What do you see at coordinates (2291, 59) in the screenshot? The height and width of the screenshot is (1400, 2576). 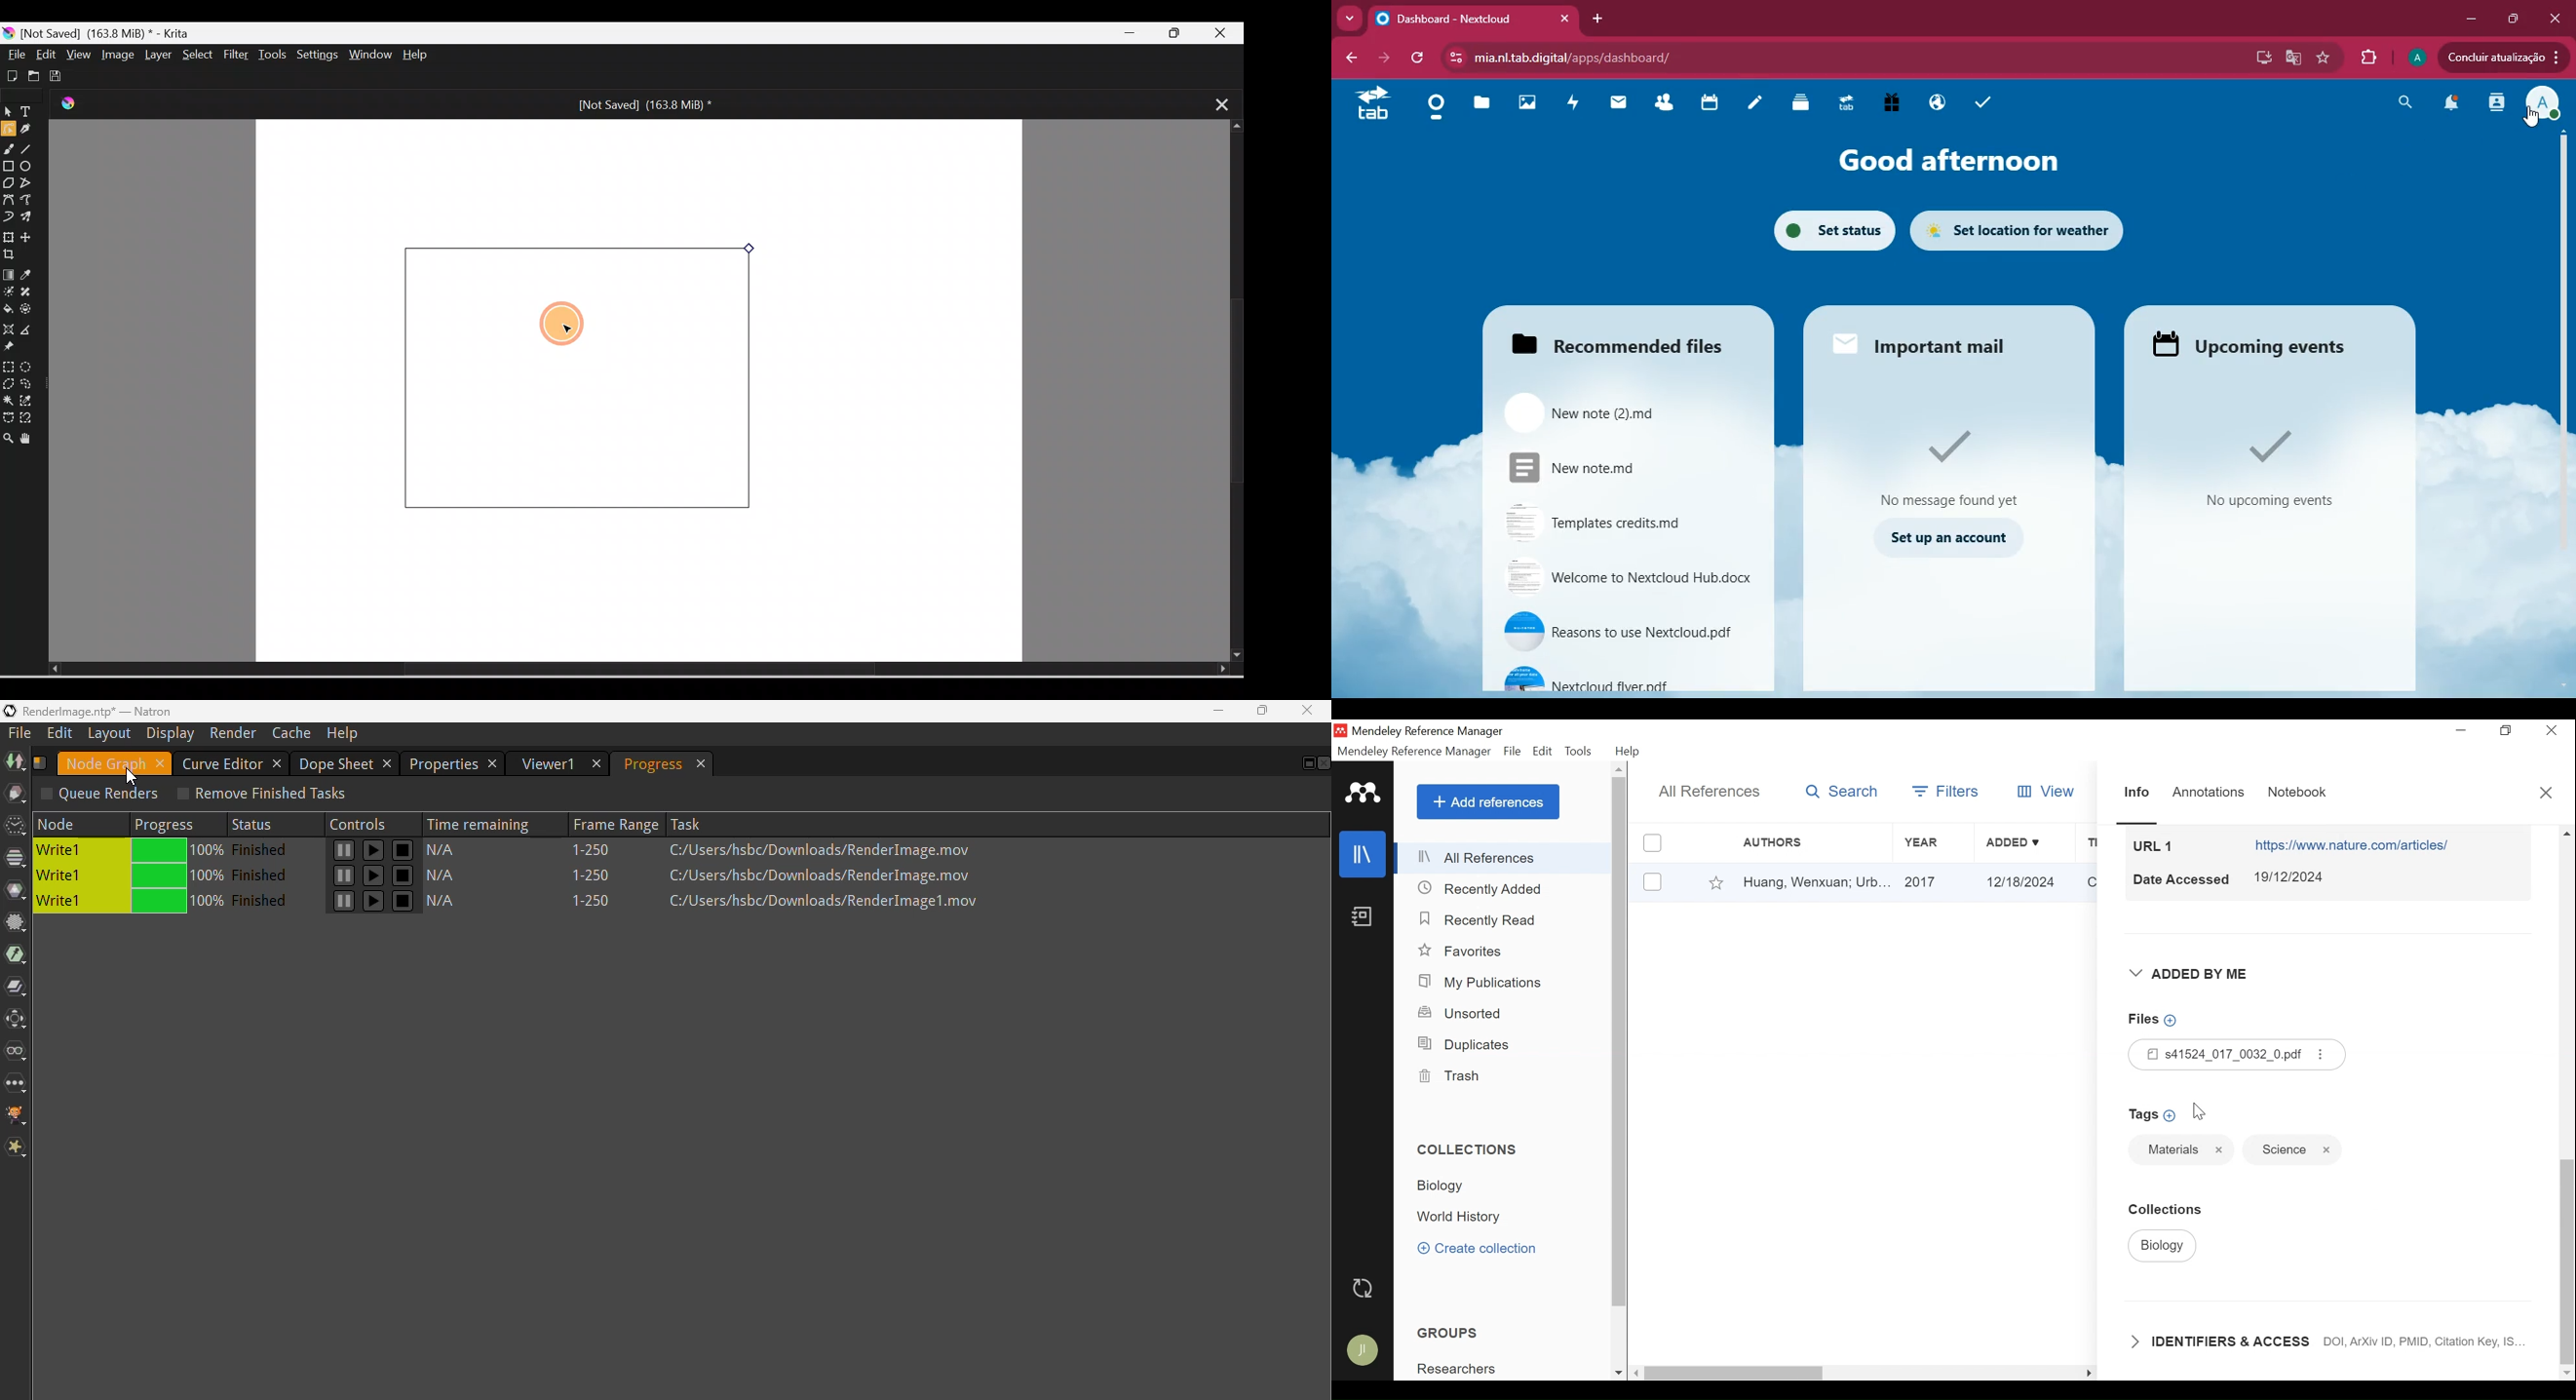 I see `google translate` at bounding box center [2291, 59].